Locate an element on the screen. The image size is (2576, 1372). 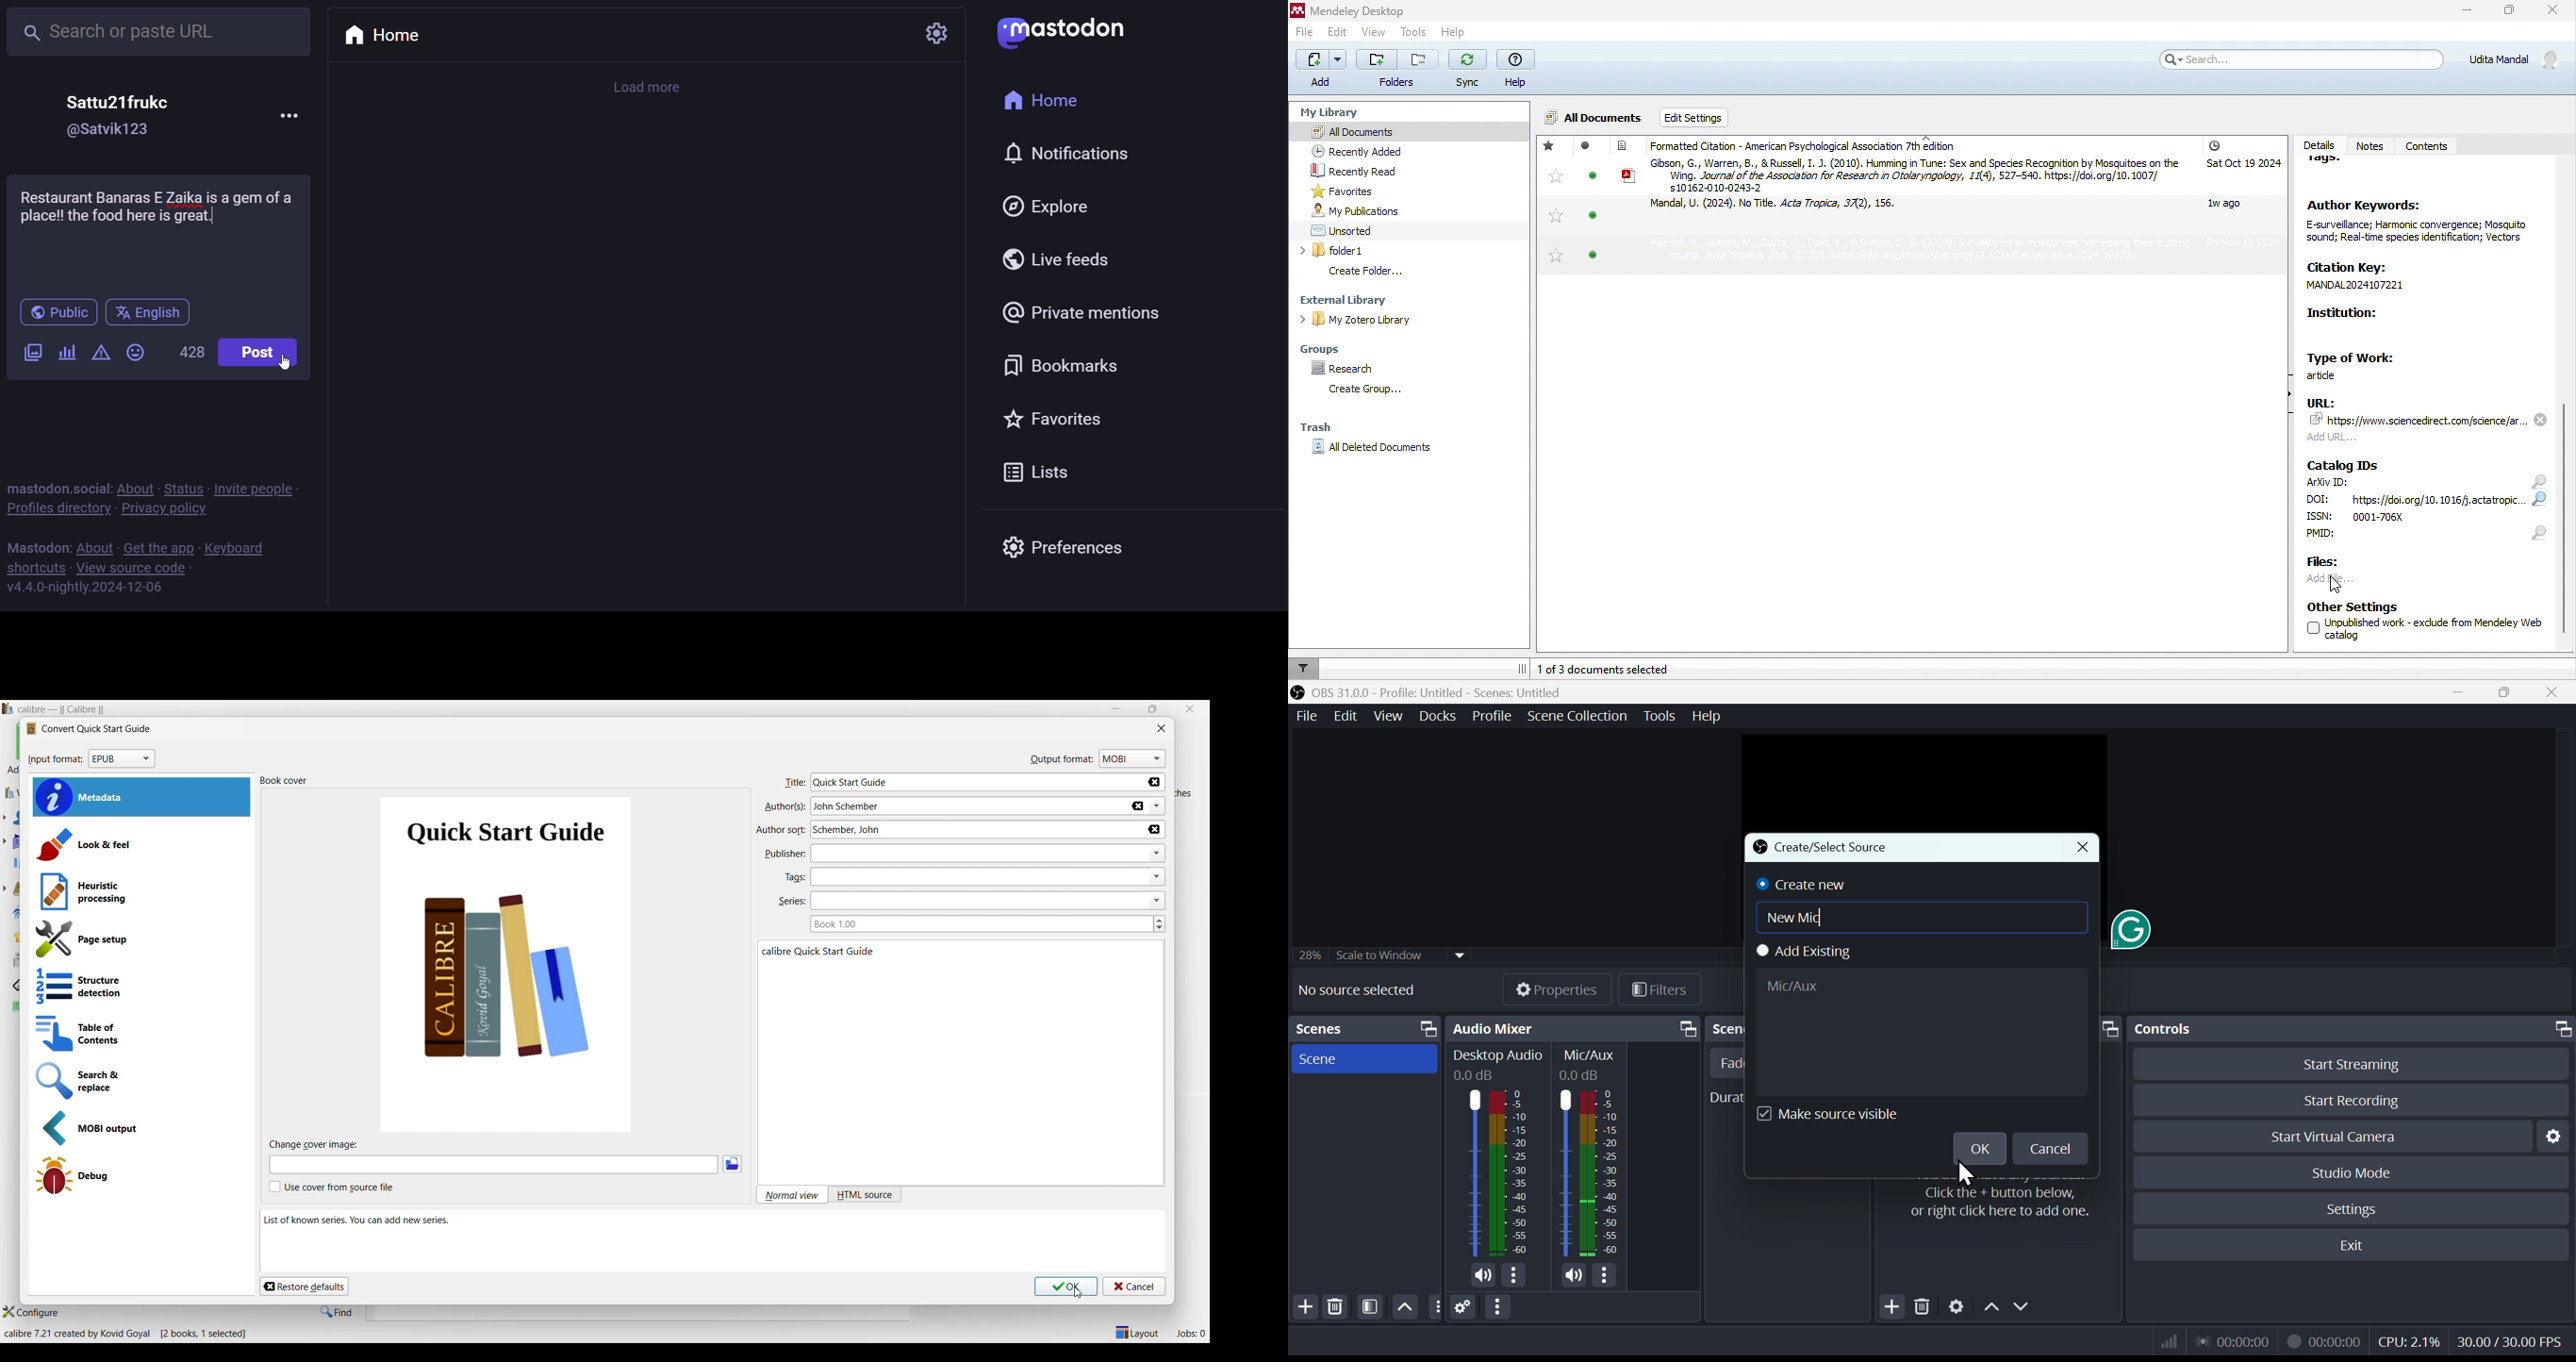
bookmark is located at coordinates (1057, 366).